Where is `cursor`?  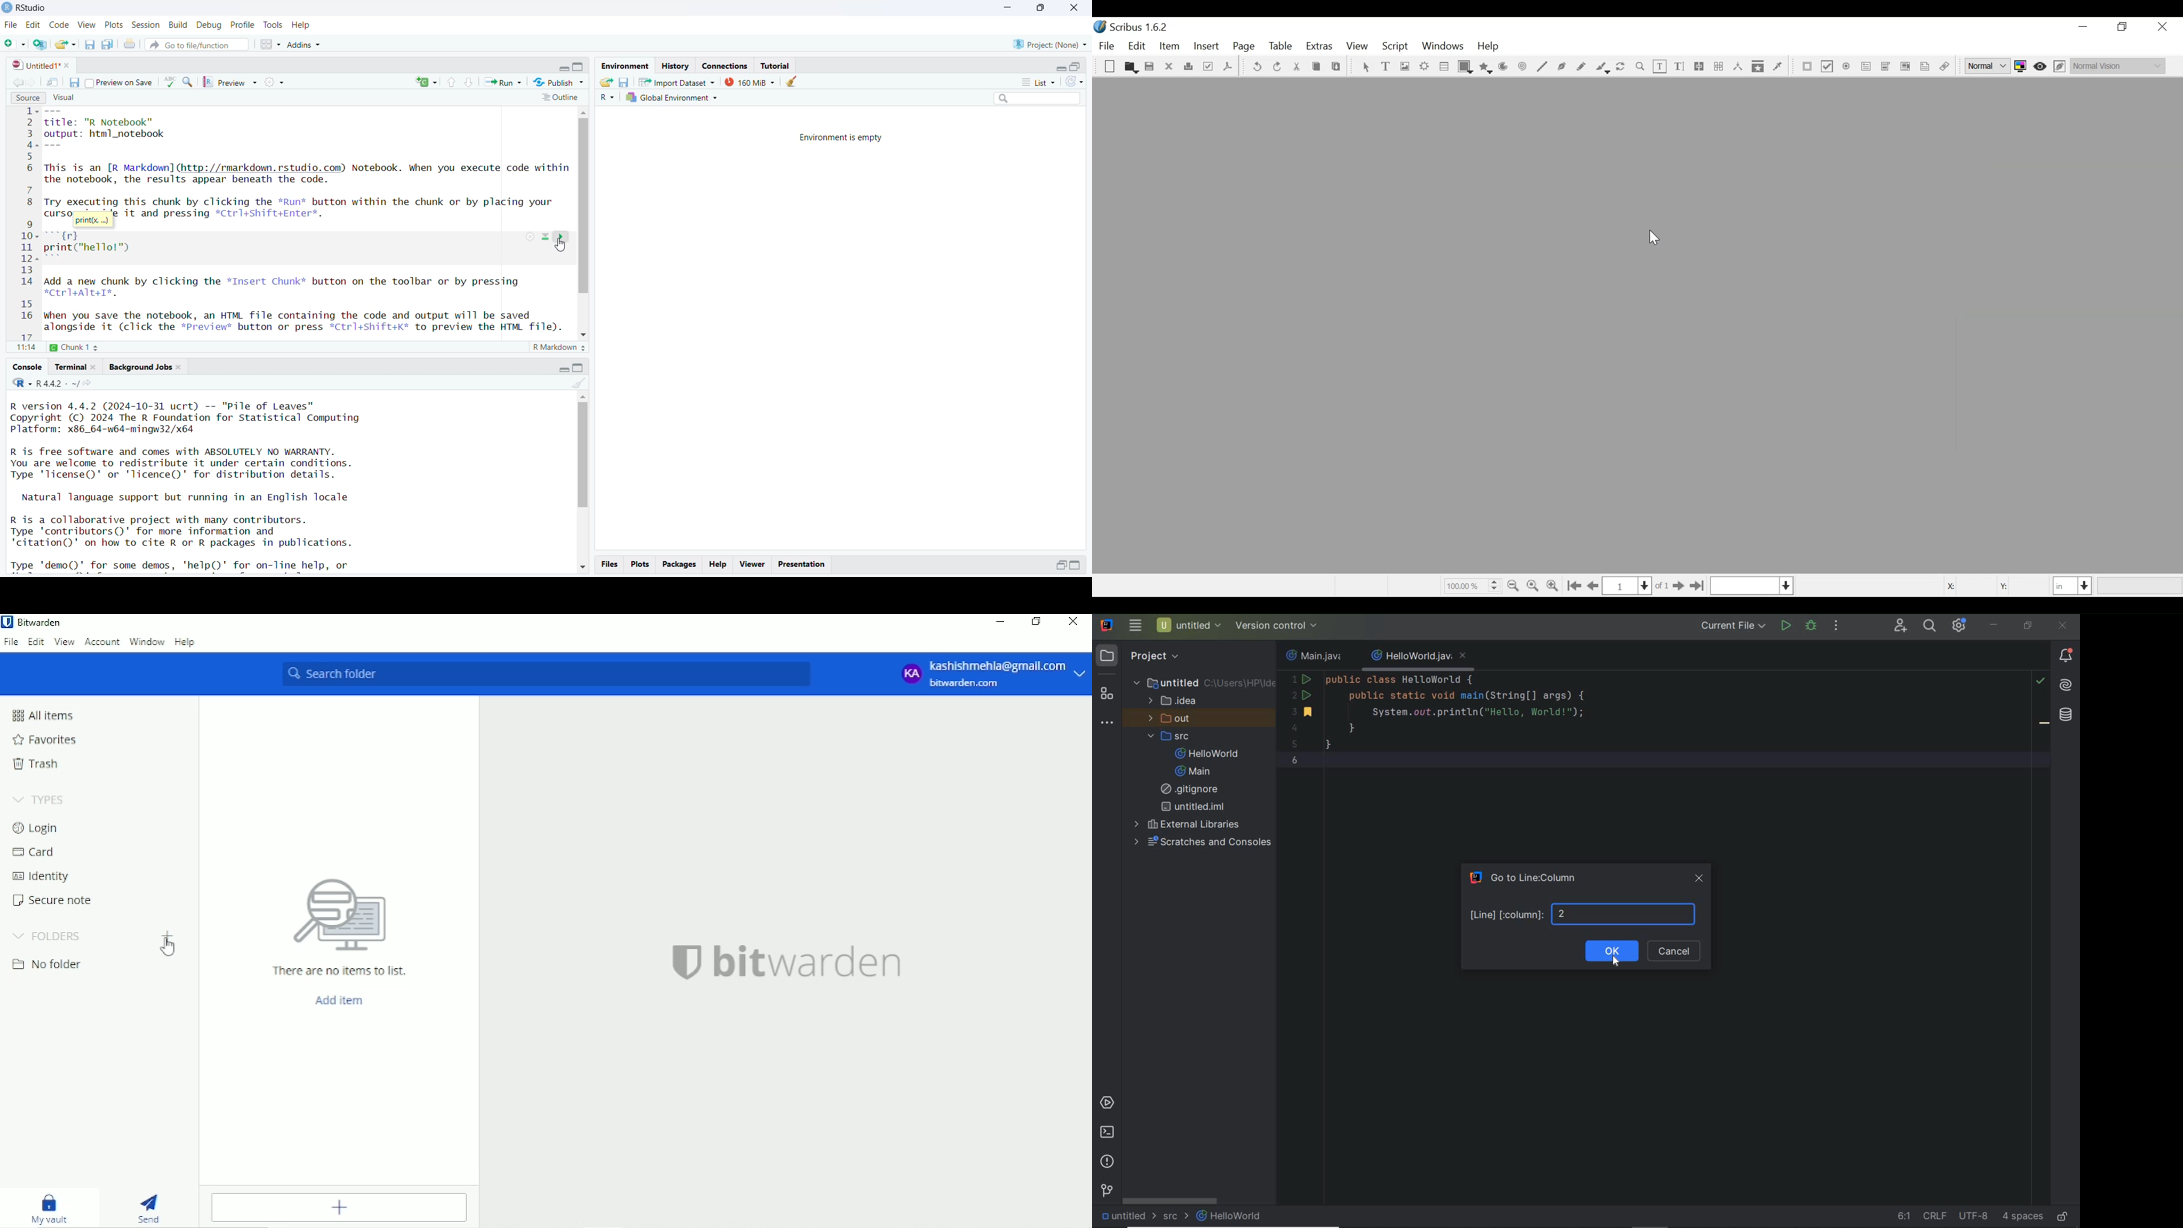 cursor is located at coordinates (561, 248).